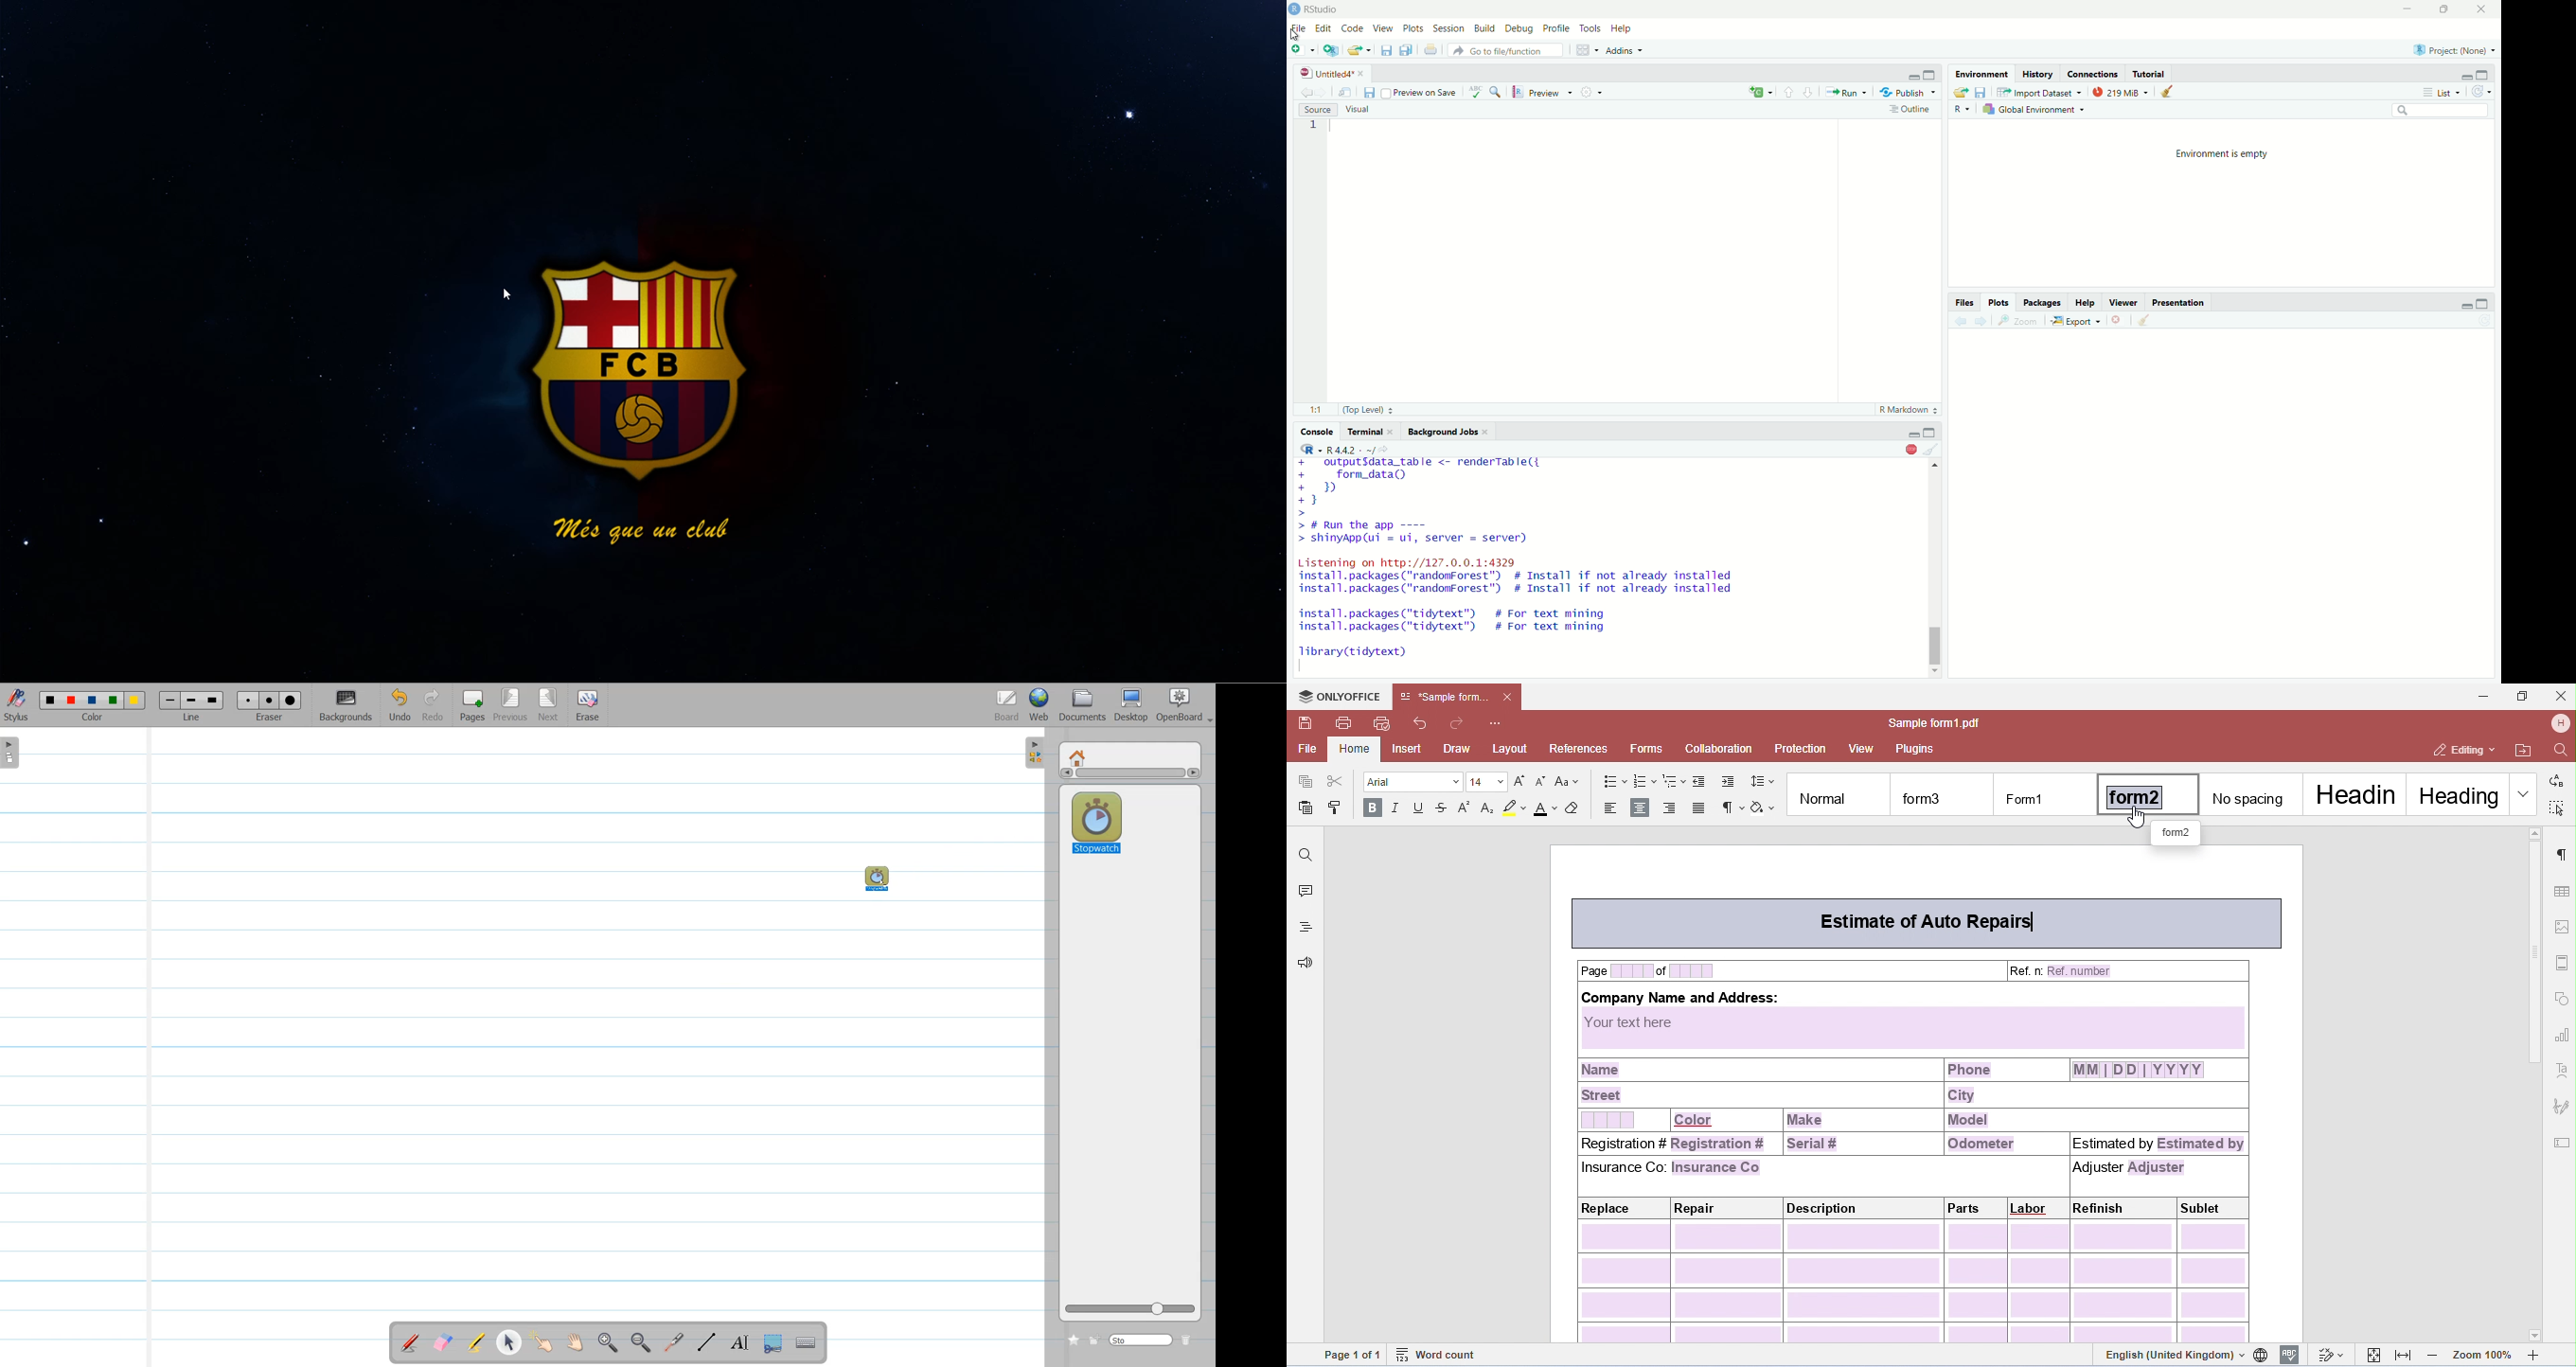 The width and height of the screenshot is (2576, 1372). I want to click on clear console, so click(1933, 448).